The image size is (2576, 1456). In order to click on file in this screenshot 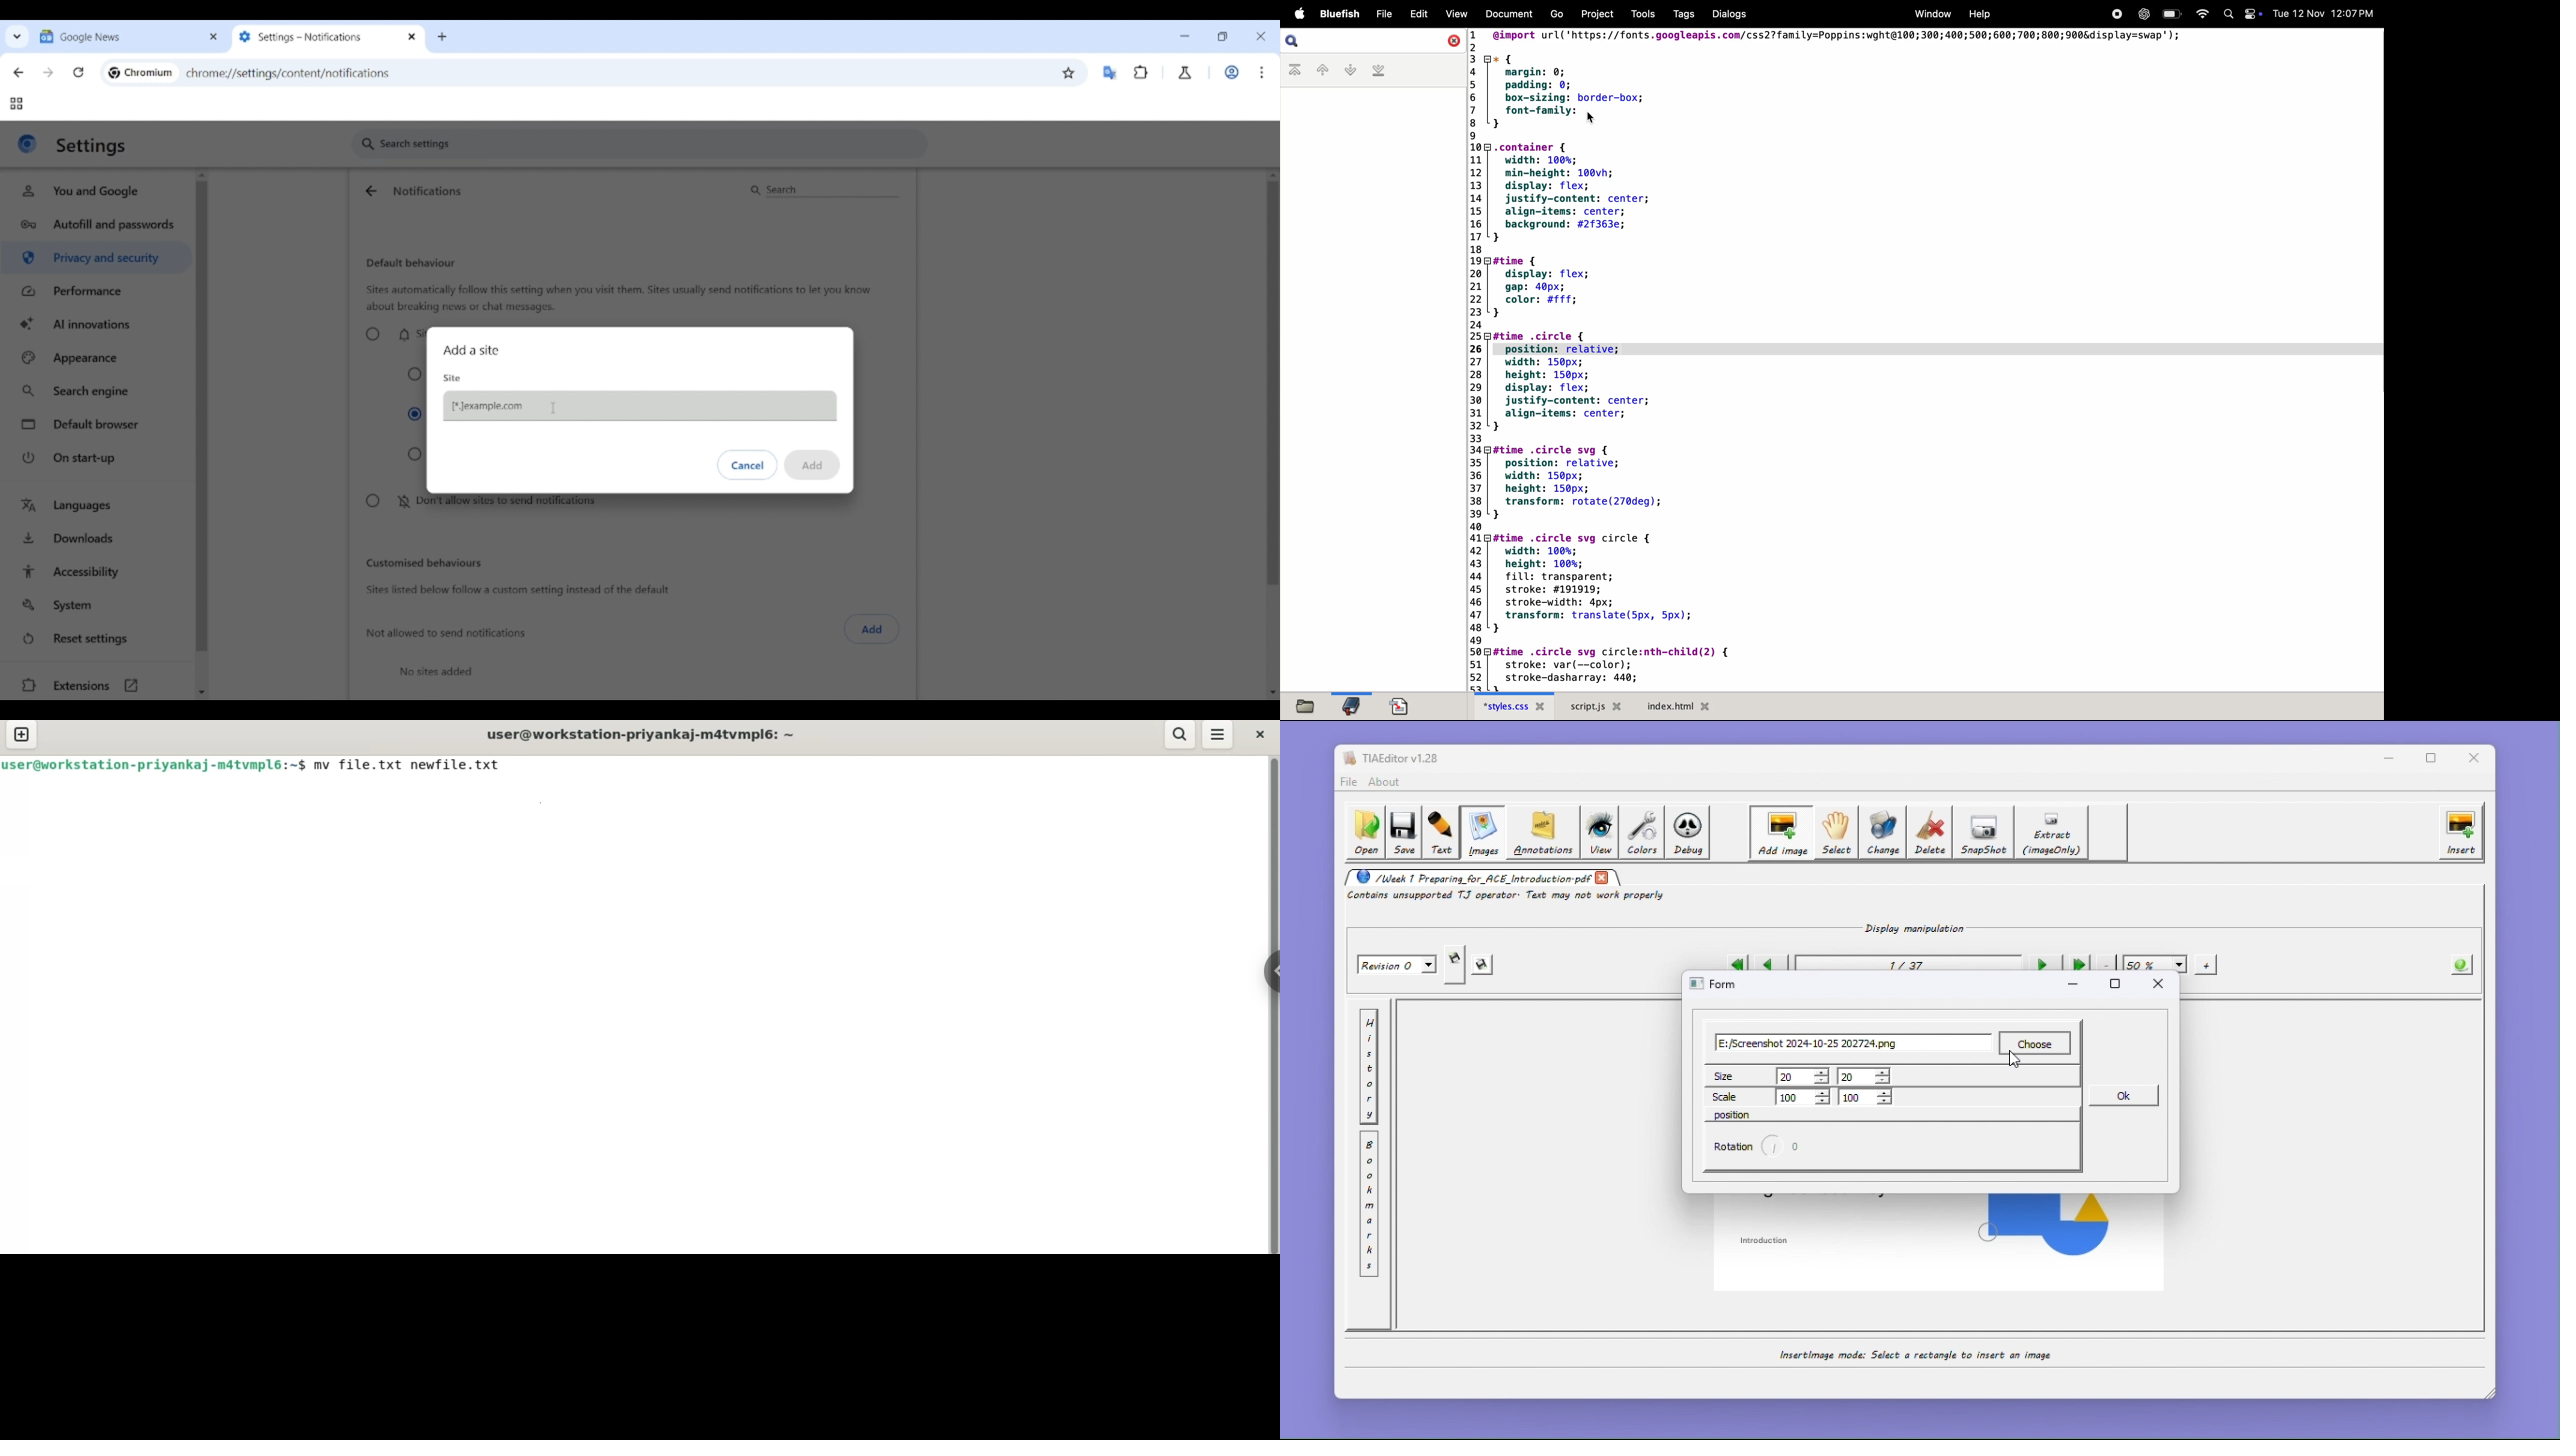, I will do `click(1382, 14)`.